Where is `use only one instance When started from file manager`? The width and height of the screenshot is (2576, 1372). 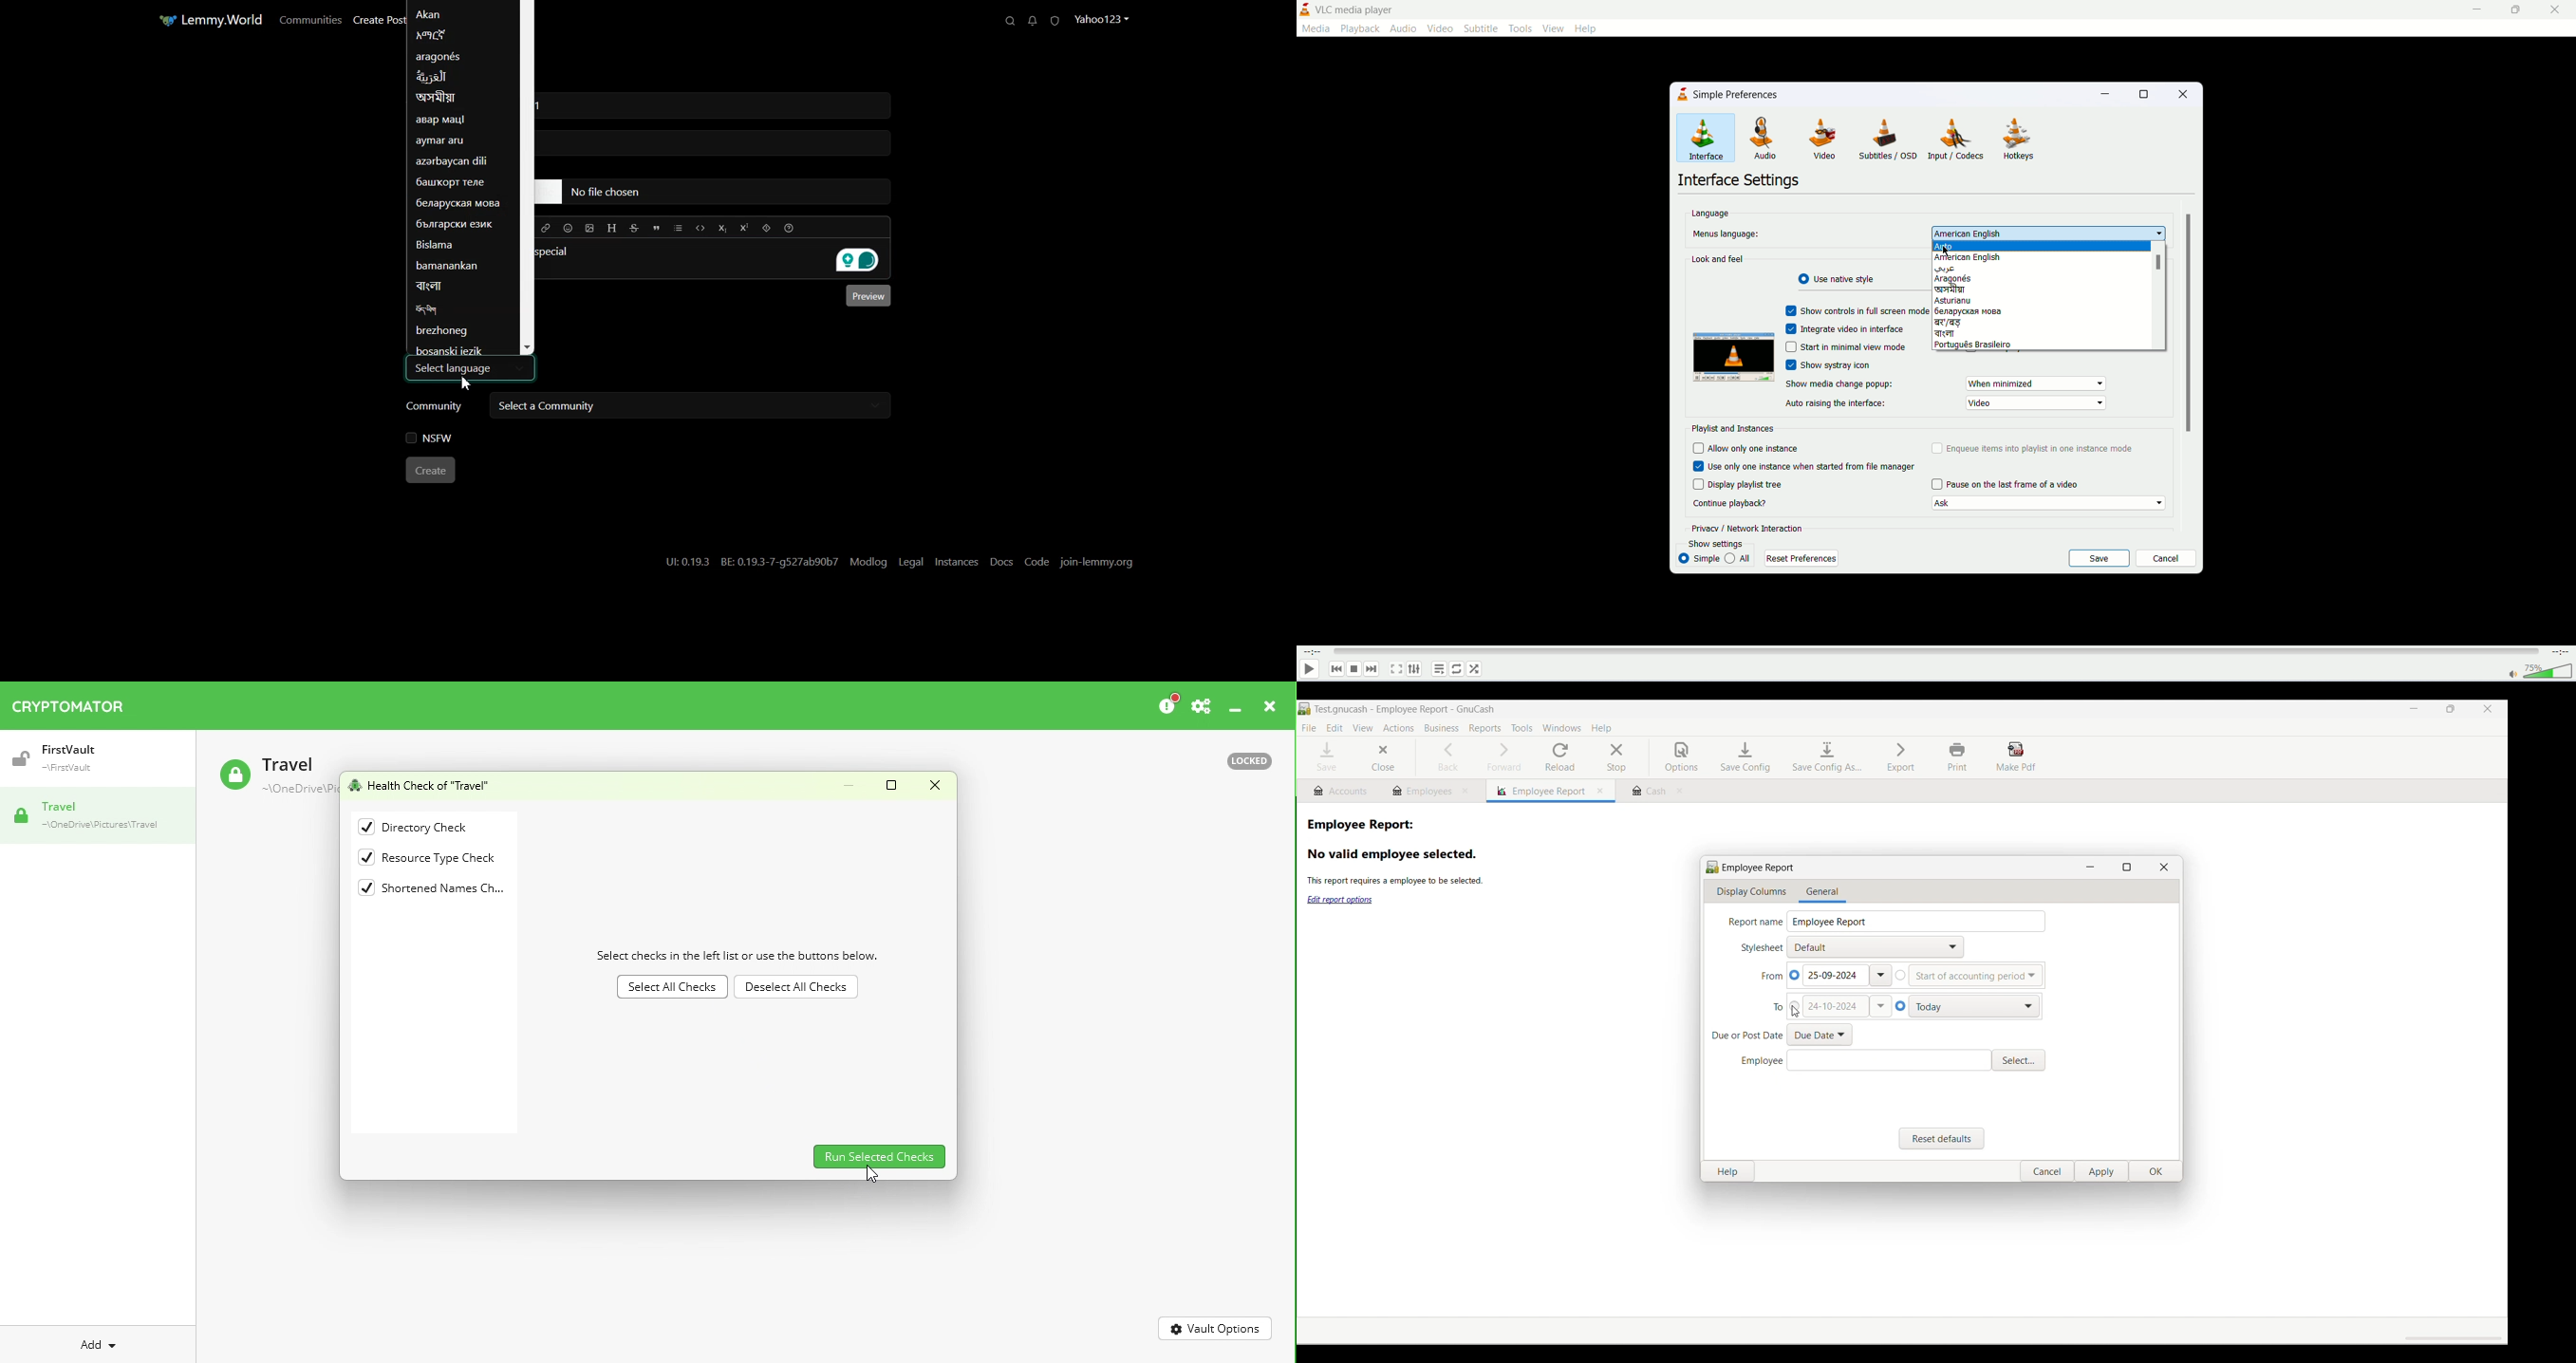 use only one instance When started from file manager is located at coordinates (1805, 467).